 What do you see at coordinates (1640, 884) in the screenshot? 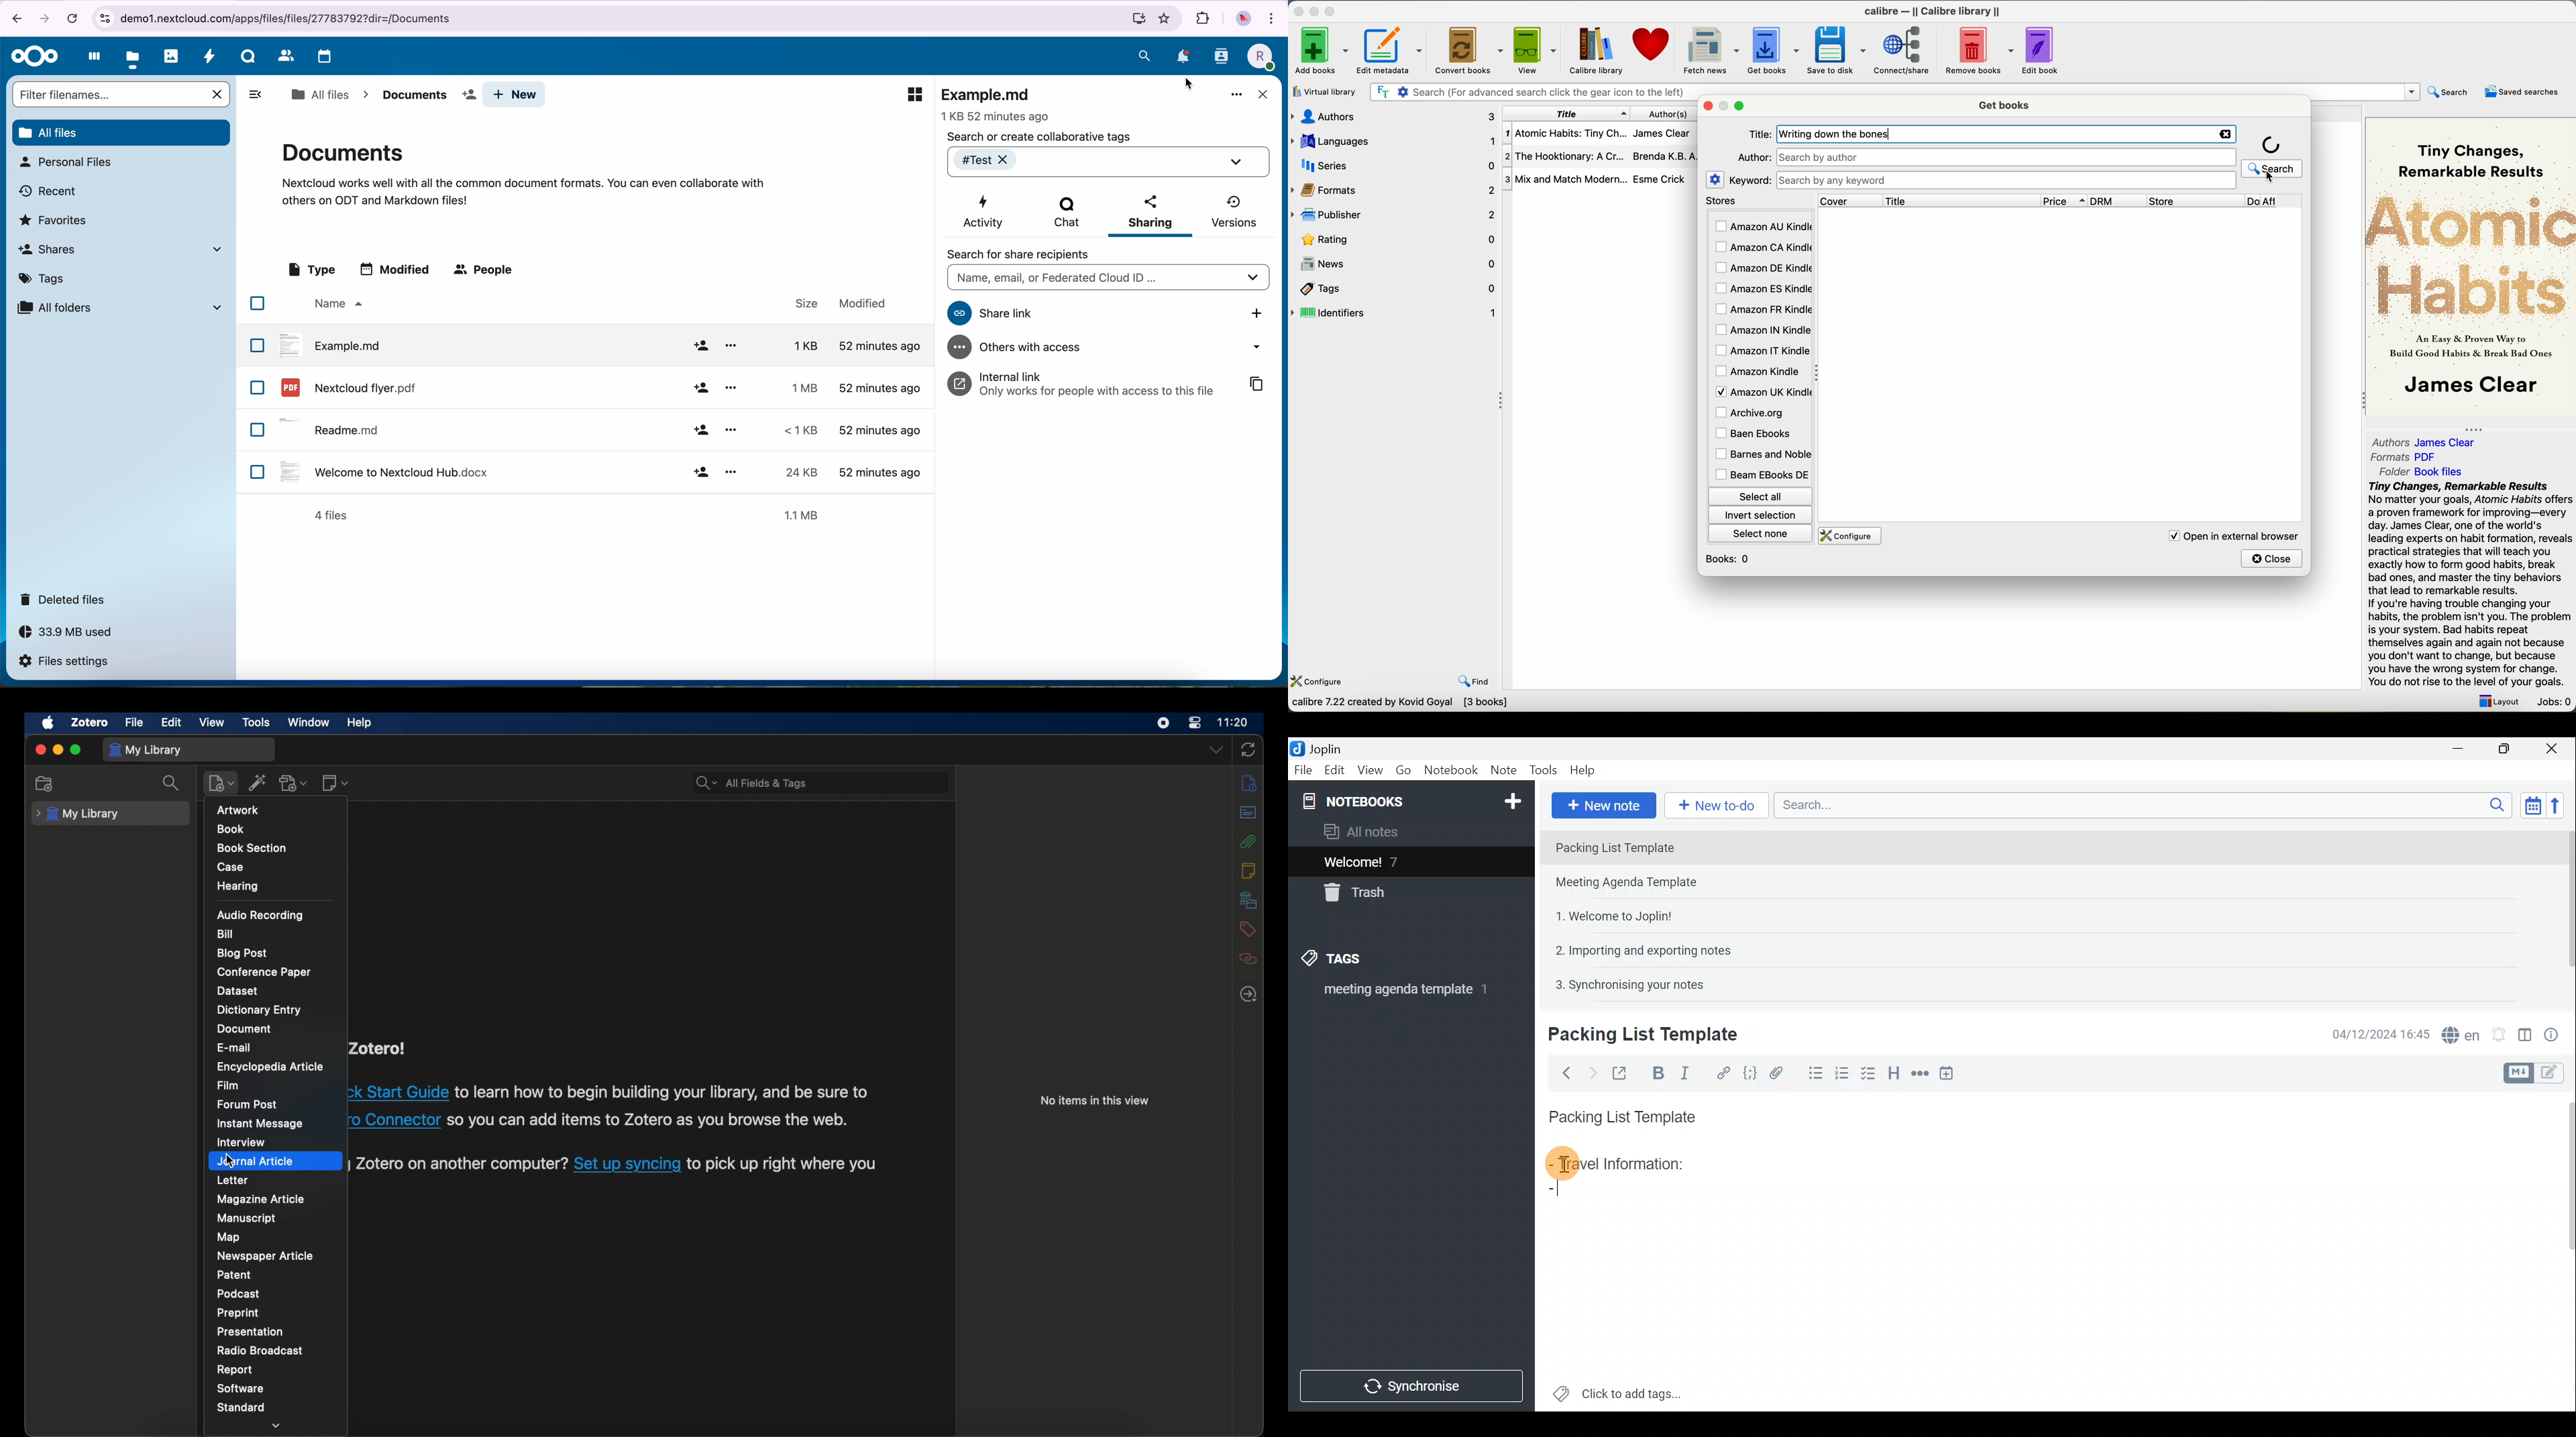
I see `Note 2` at bounding box center [1640, 884].